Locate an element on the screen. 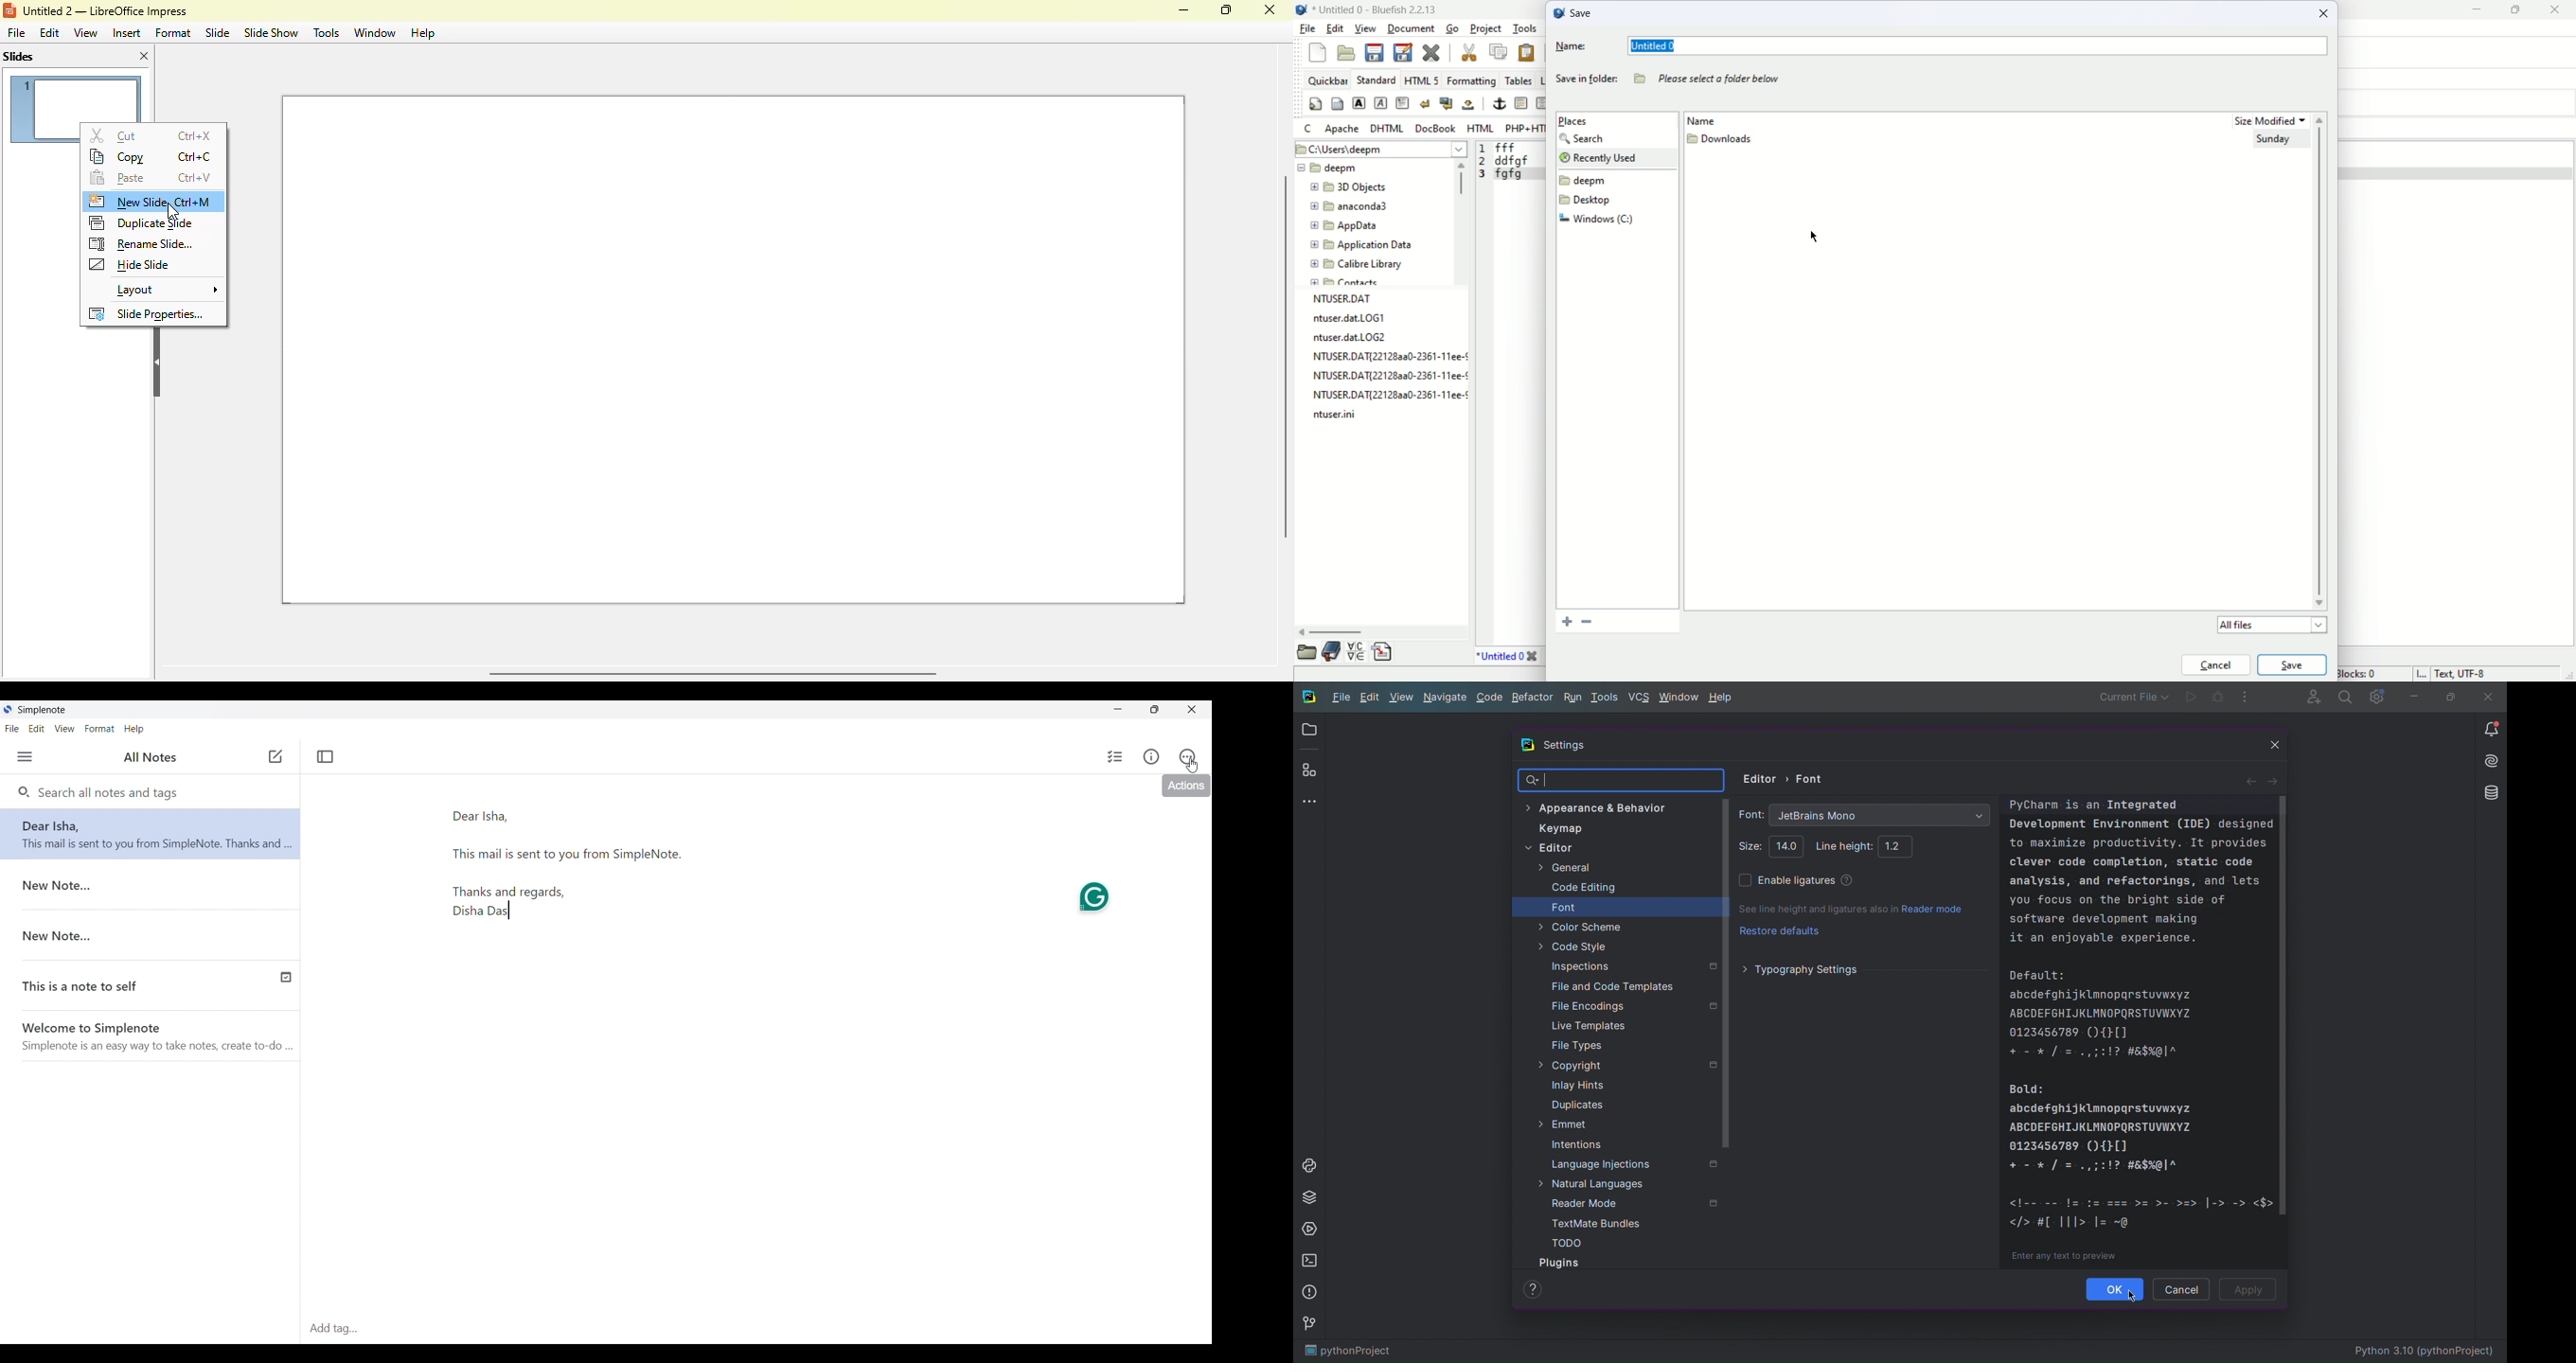 This screenshot has height=1372, width=2576. maximize is located at coordinates (1227, 9).